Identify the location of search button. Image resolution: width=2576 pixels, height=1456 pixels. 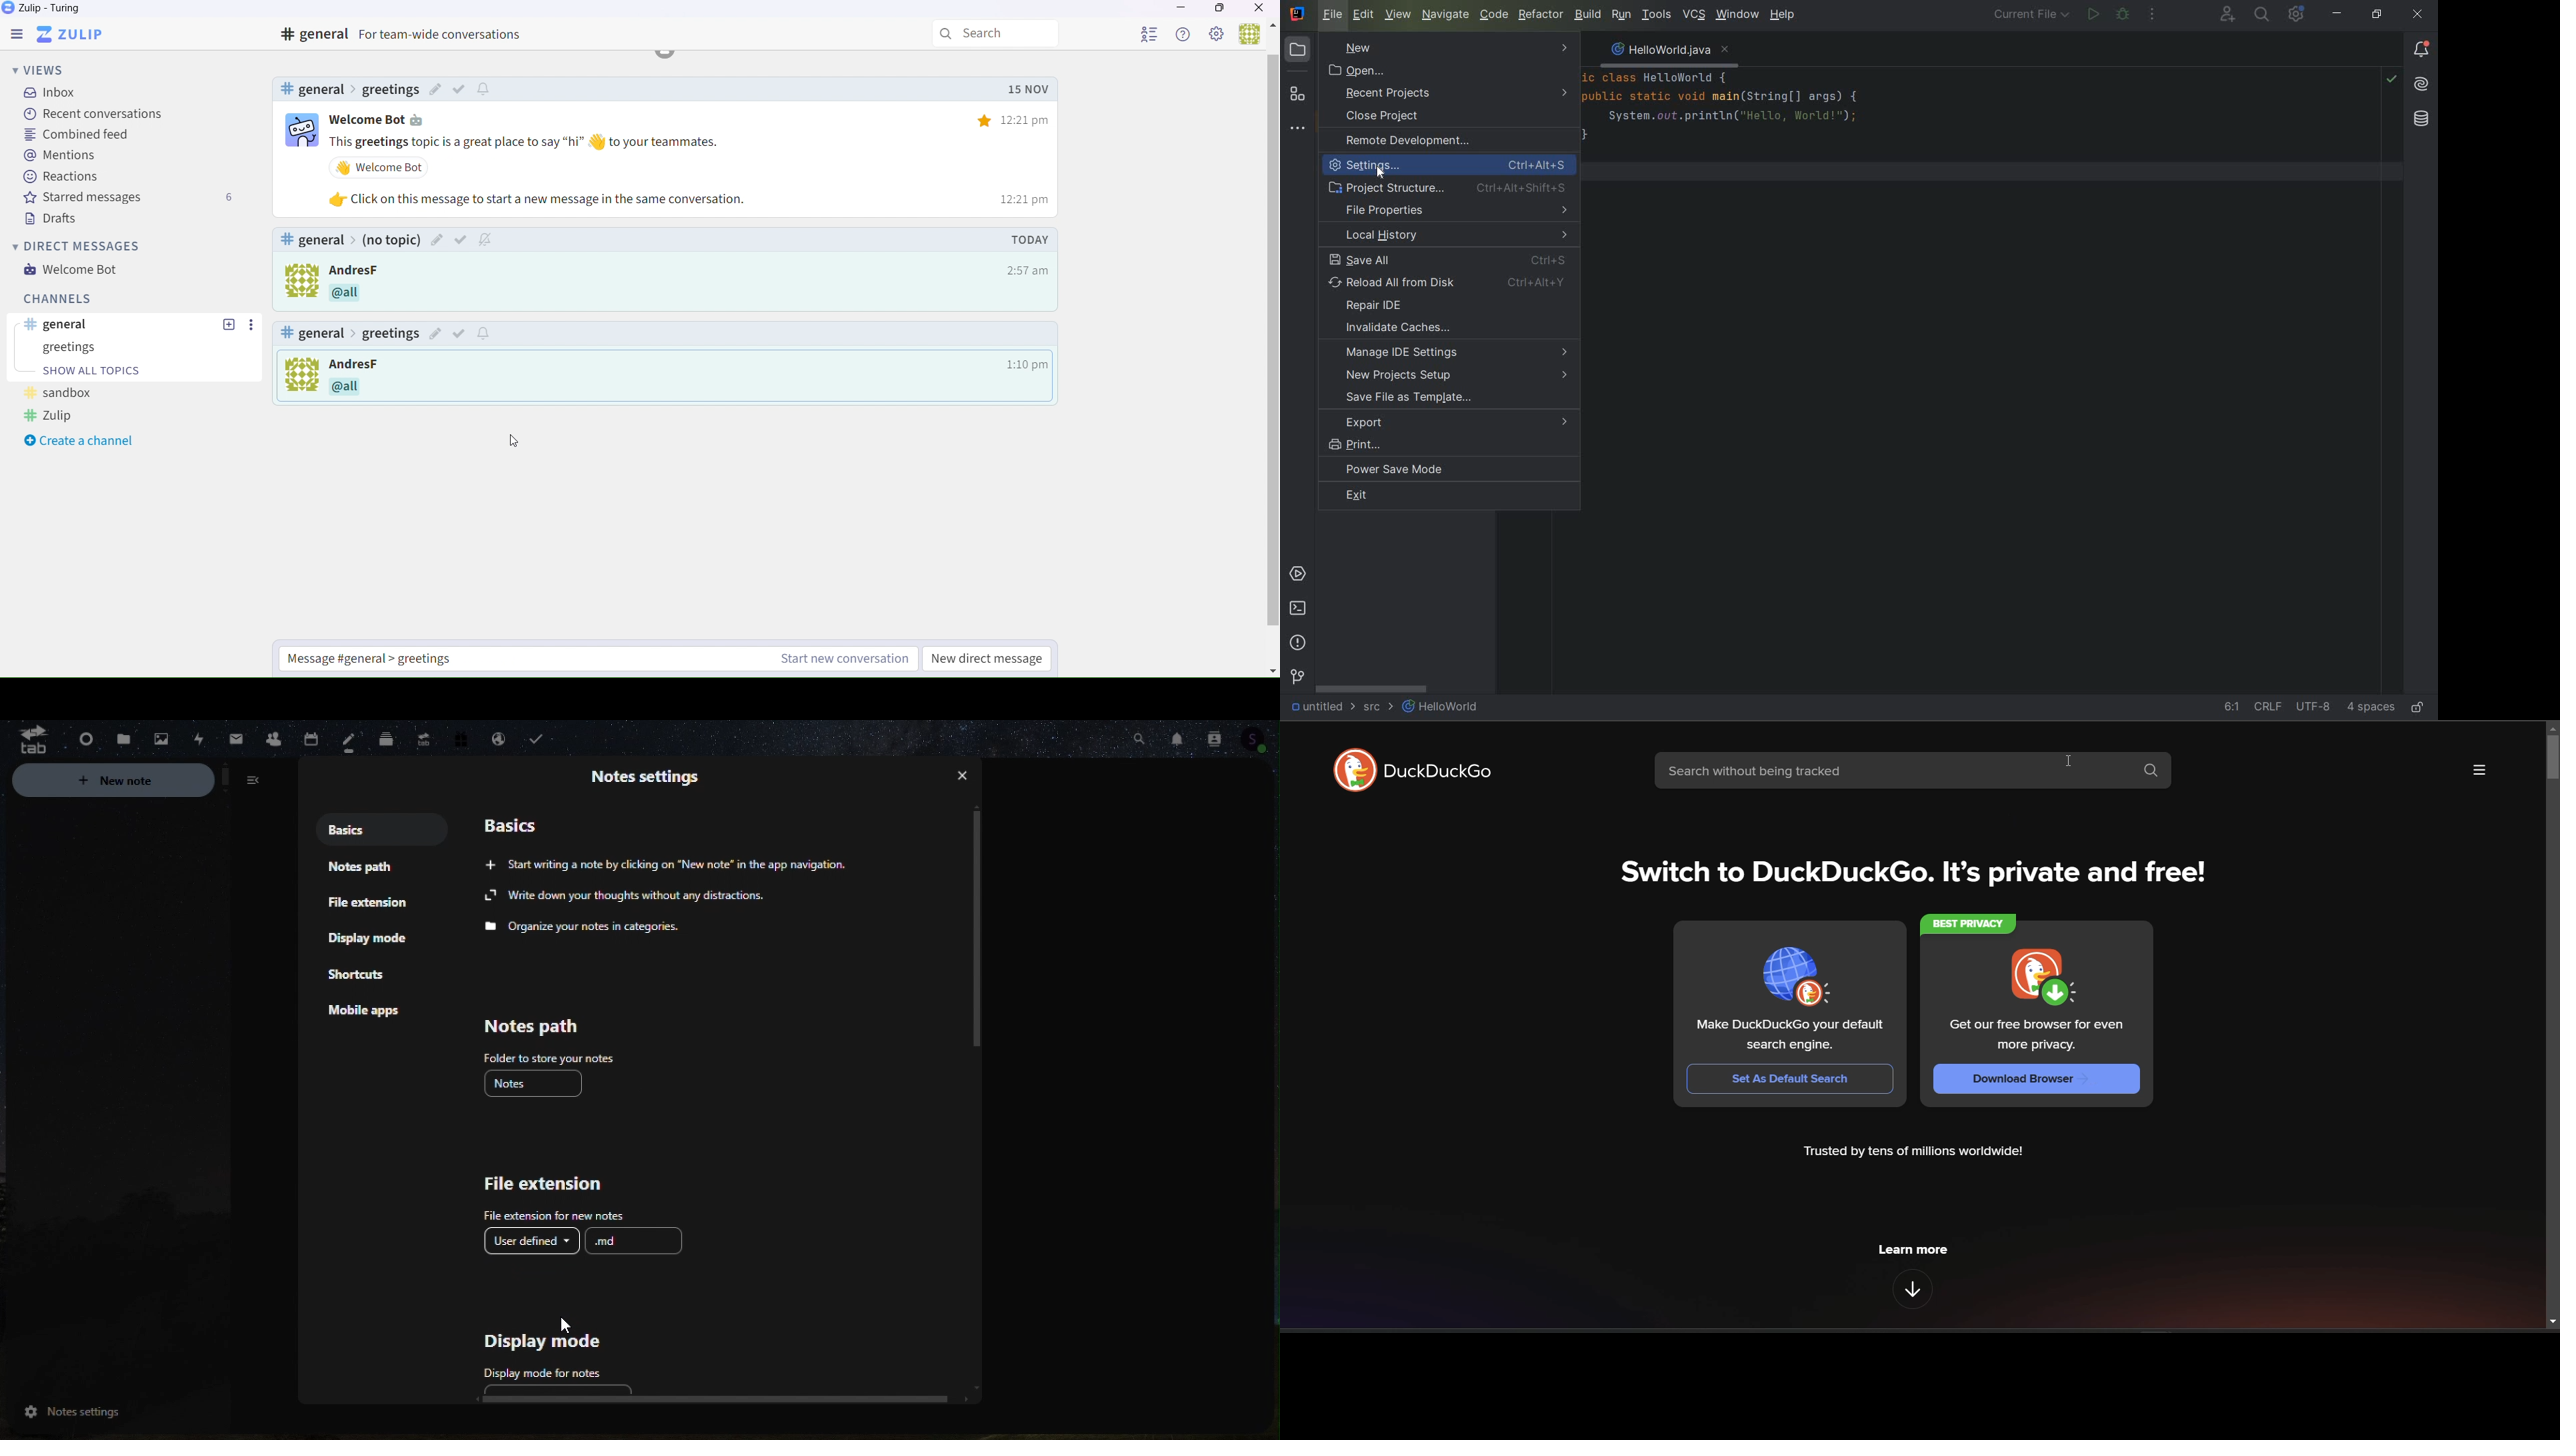
(2153, 771).